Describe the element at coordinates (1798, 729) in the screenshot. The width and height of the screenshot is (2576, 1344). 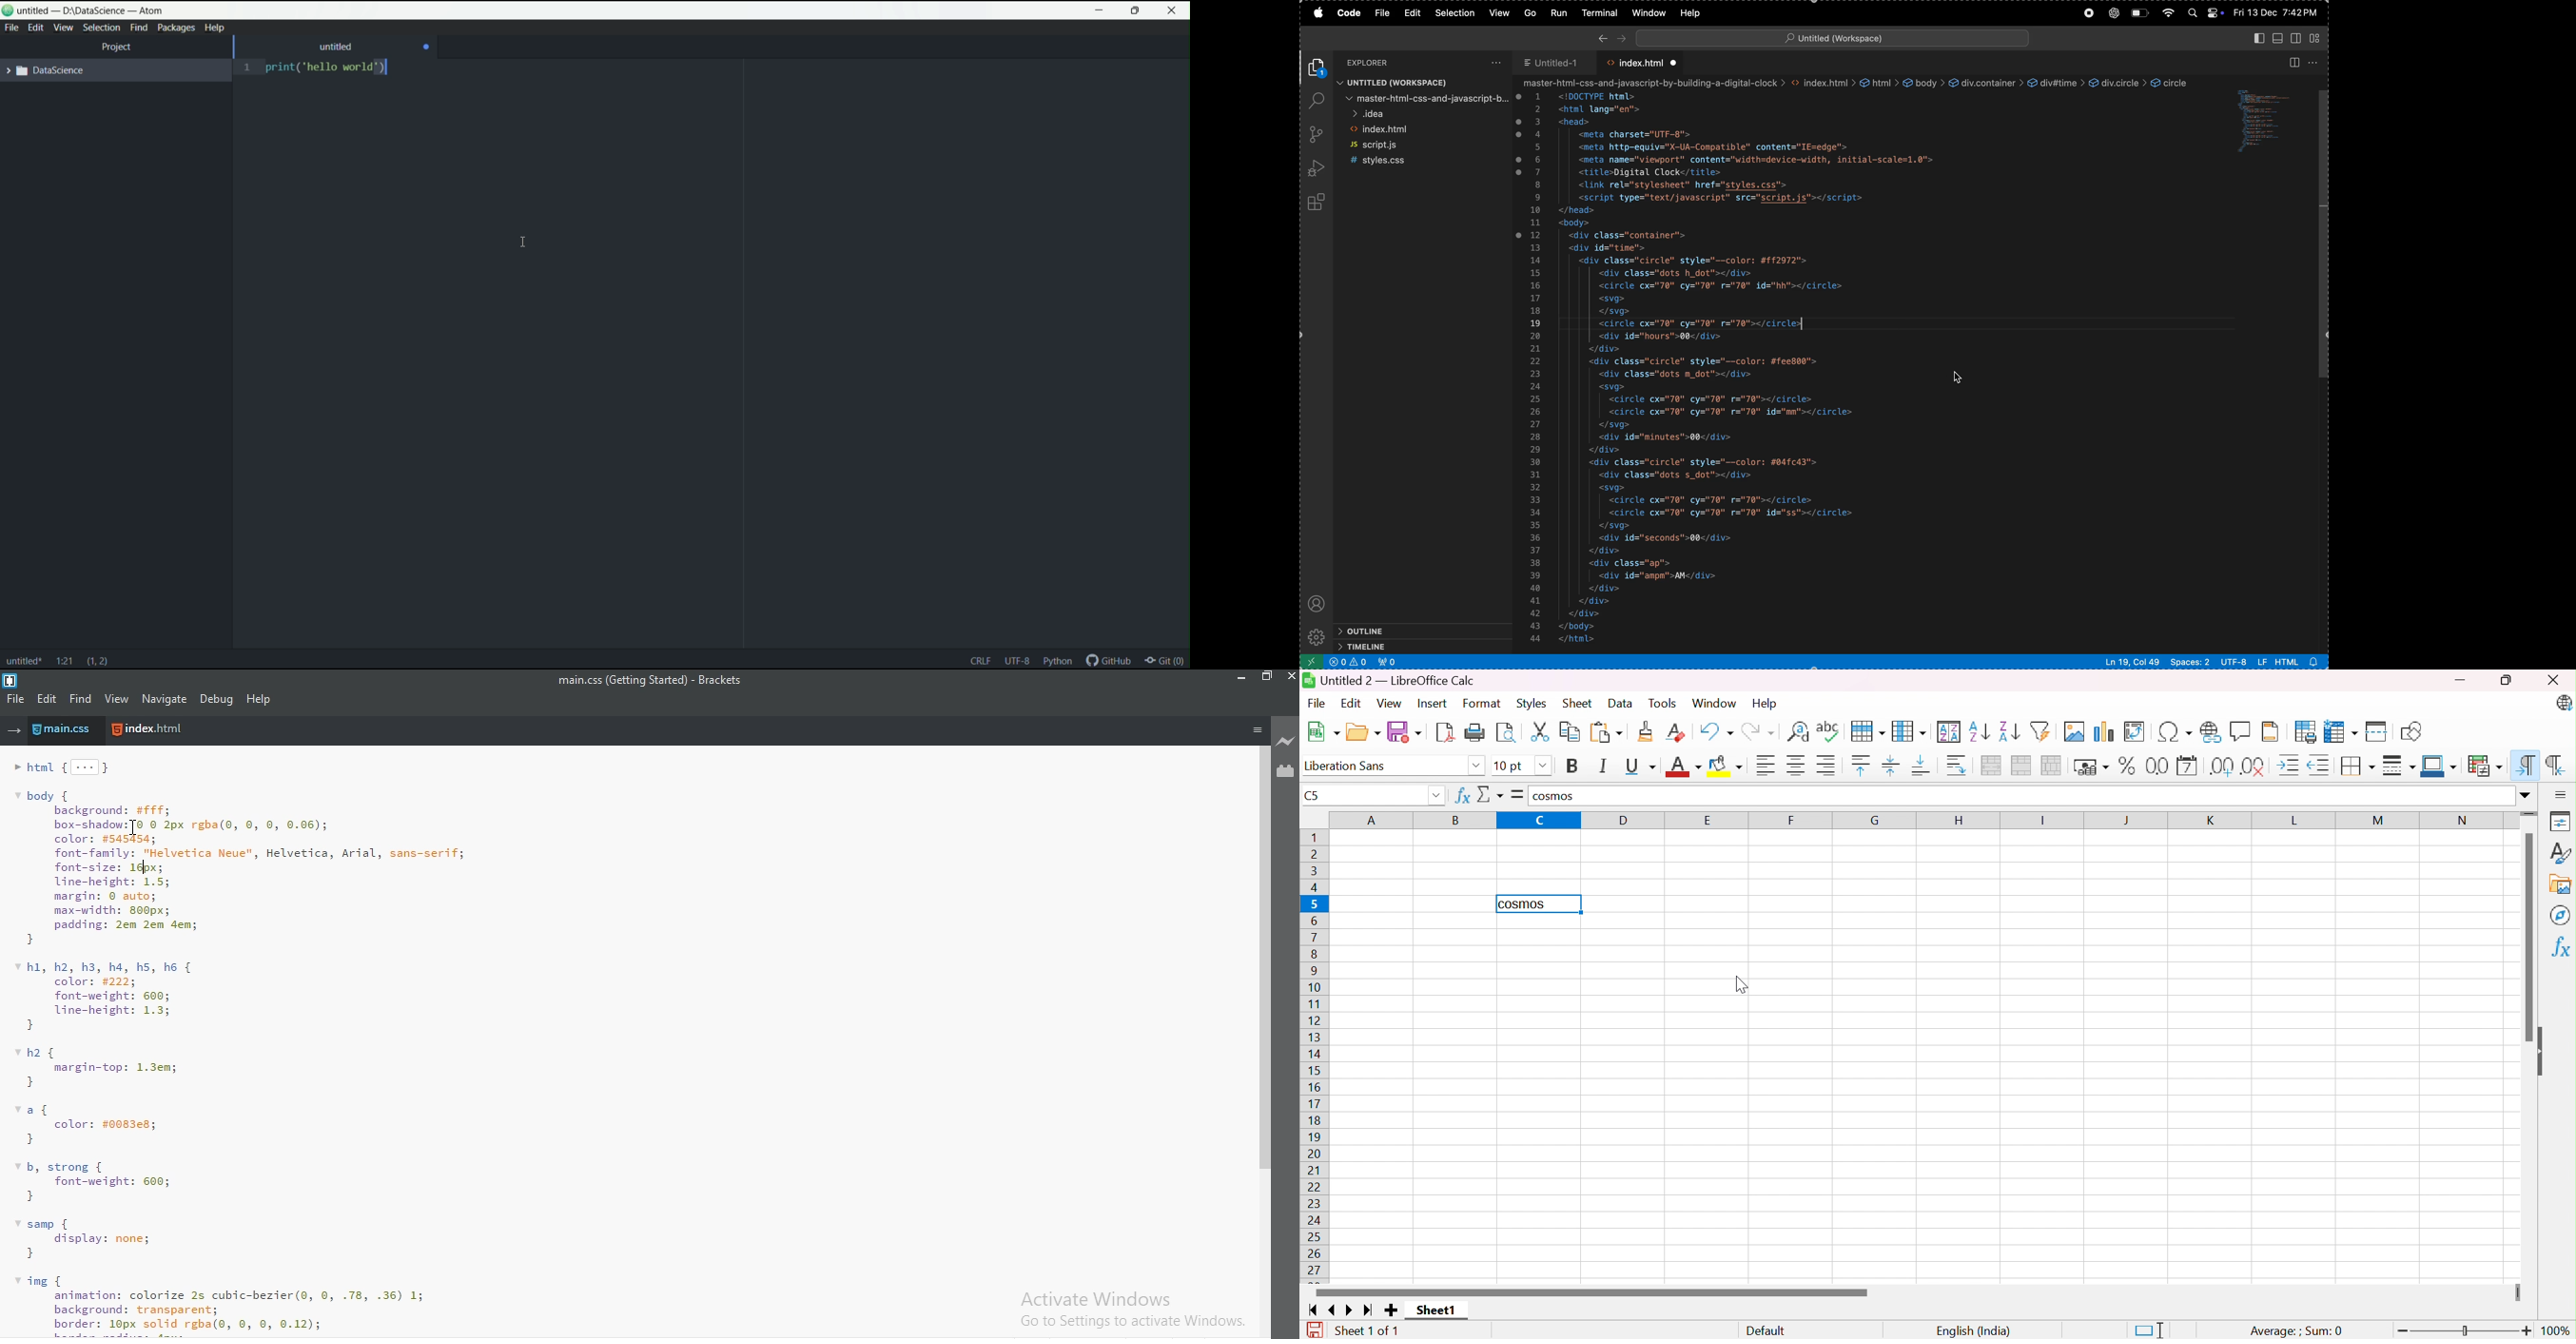
I see `Find and Replace` at that location.